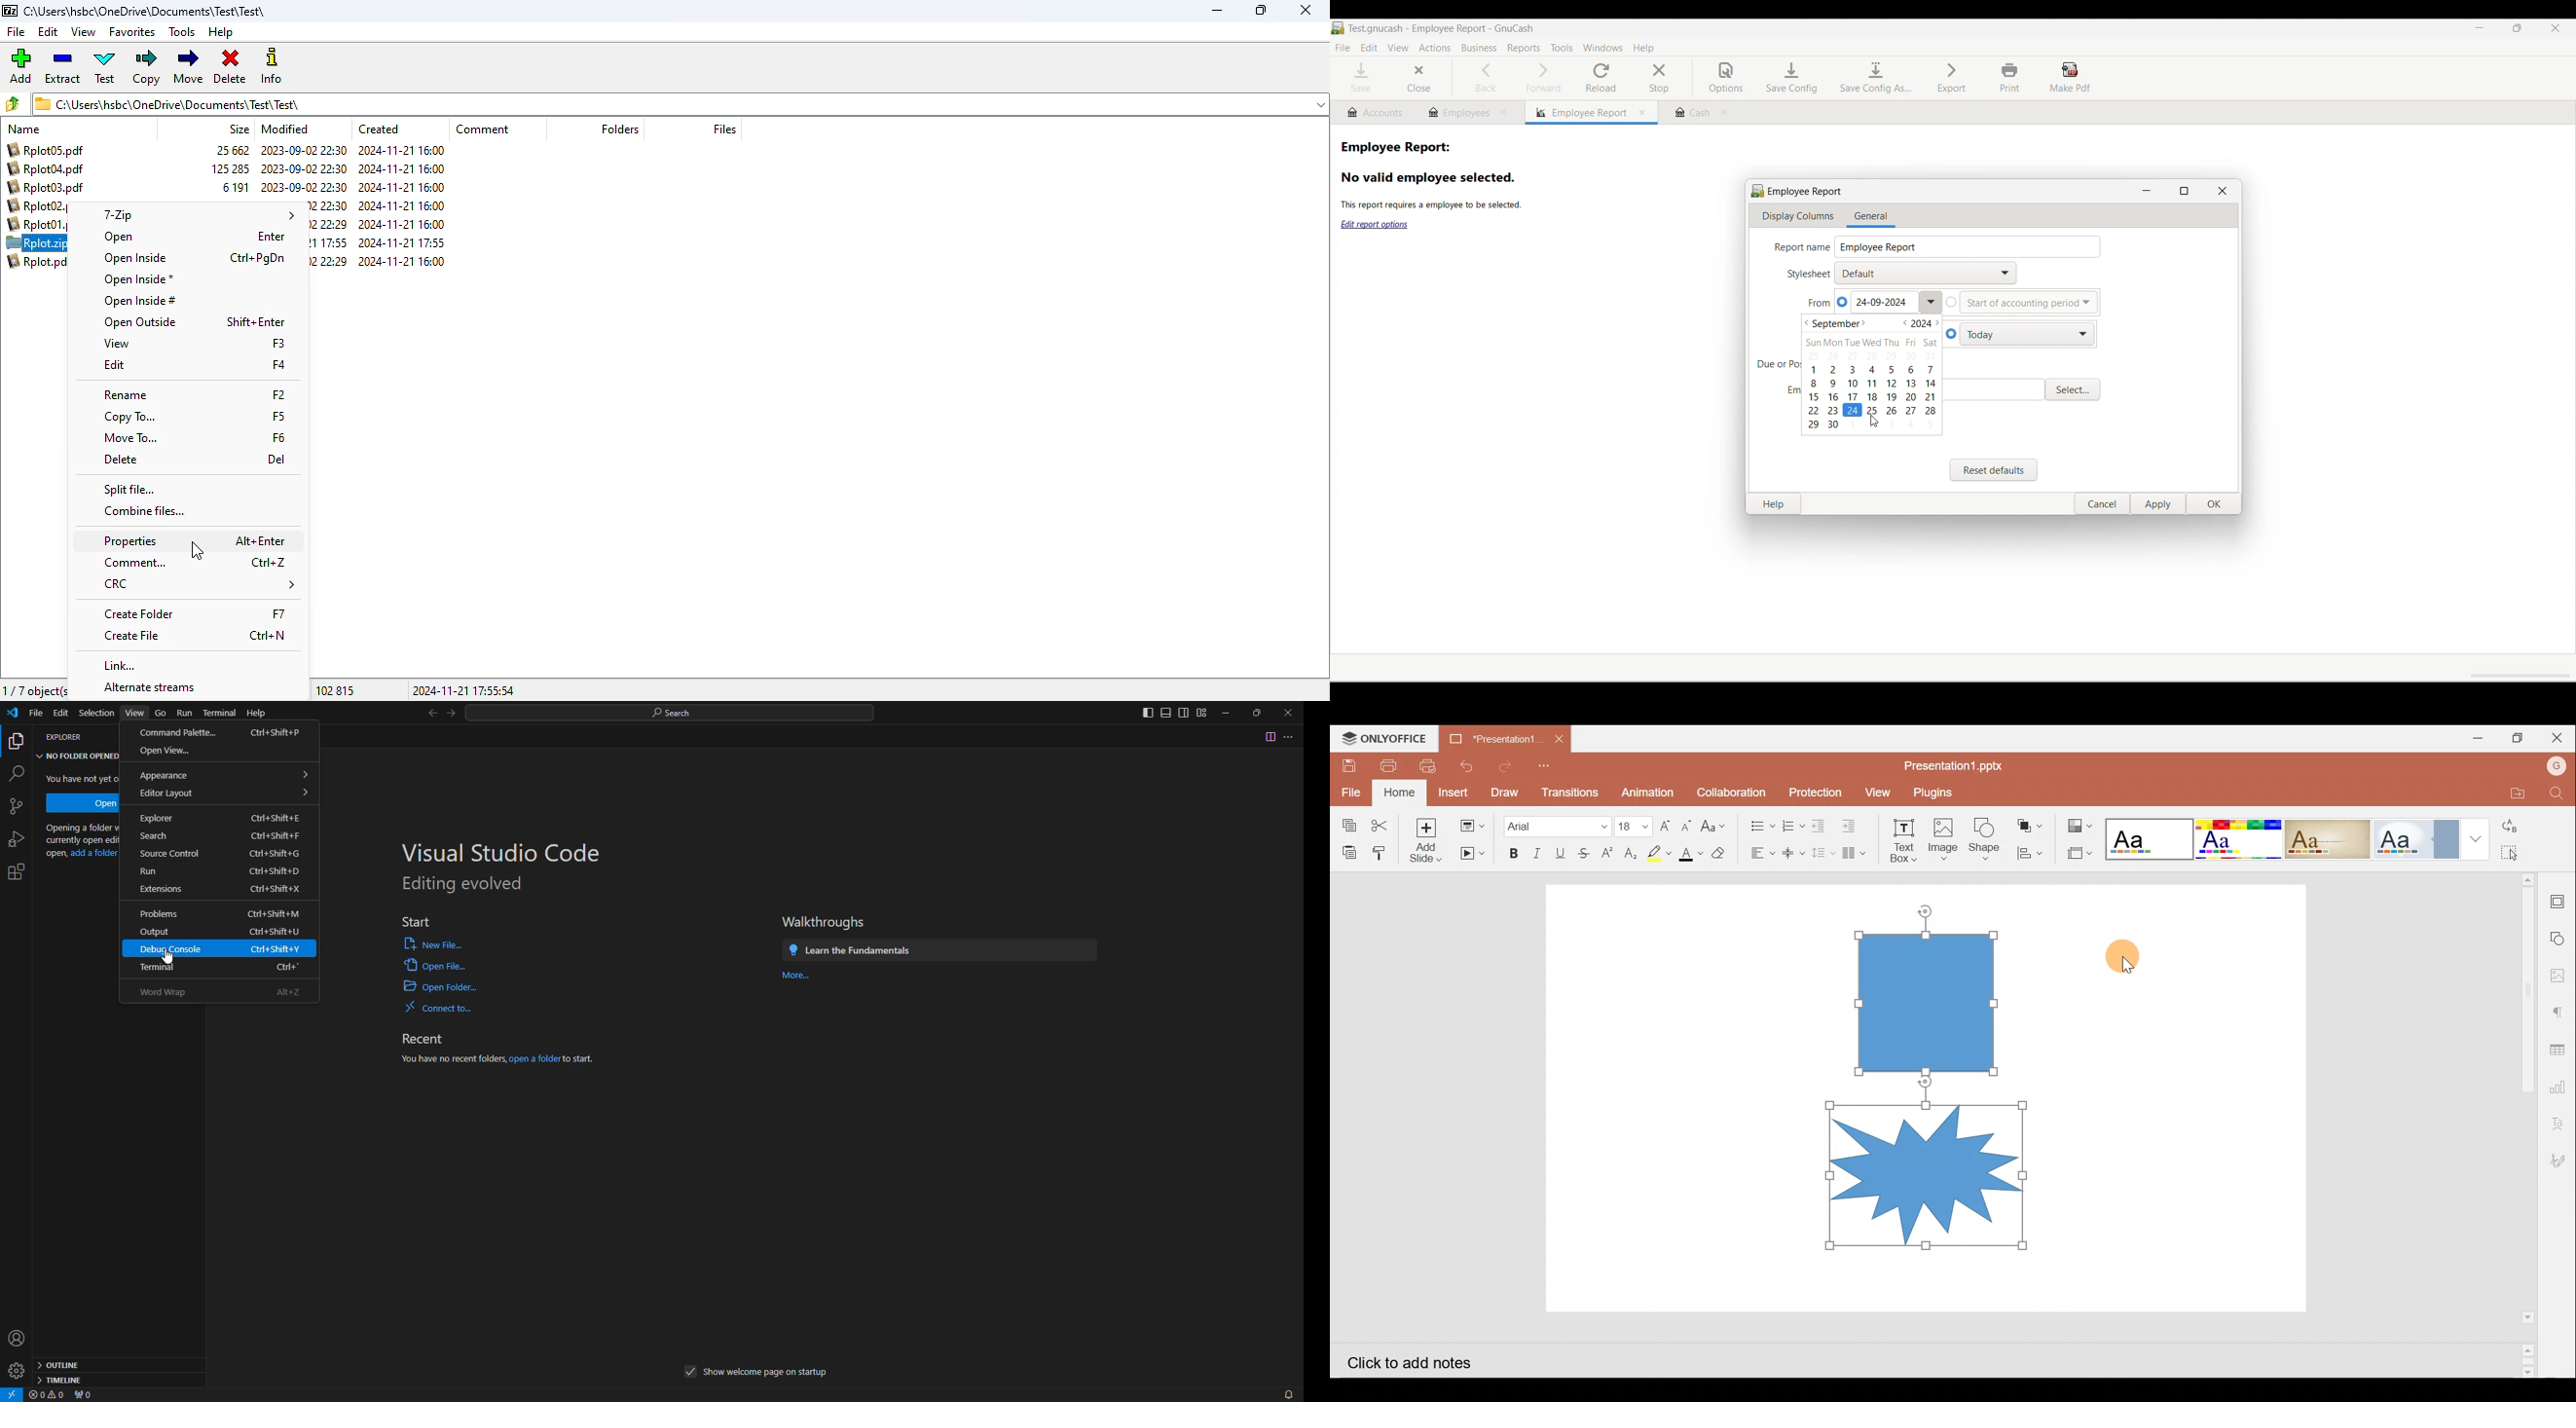 Image resolution: width=2576 pixels, height=1428 pixels. I want to click on Undo, so click(1465, 766).